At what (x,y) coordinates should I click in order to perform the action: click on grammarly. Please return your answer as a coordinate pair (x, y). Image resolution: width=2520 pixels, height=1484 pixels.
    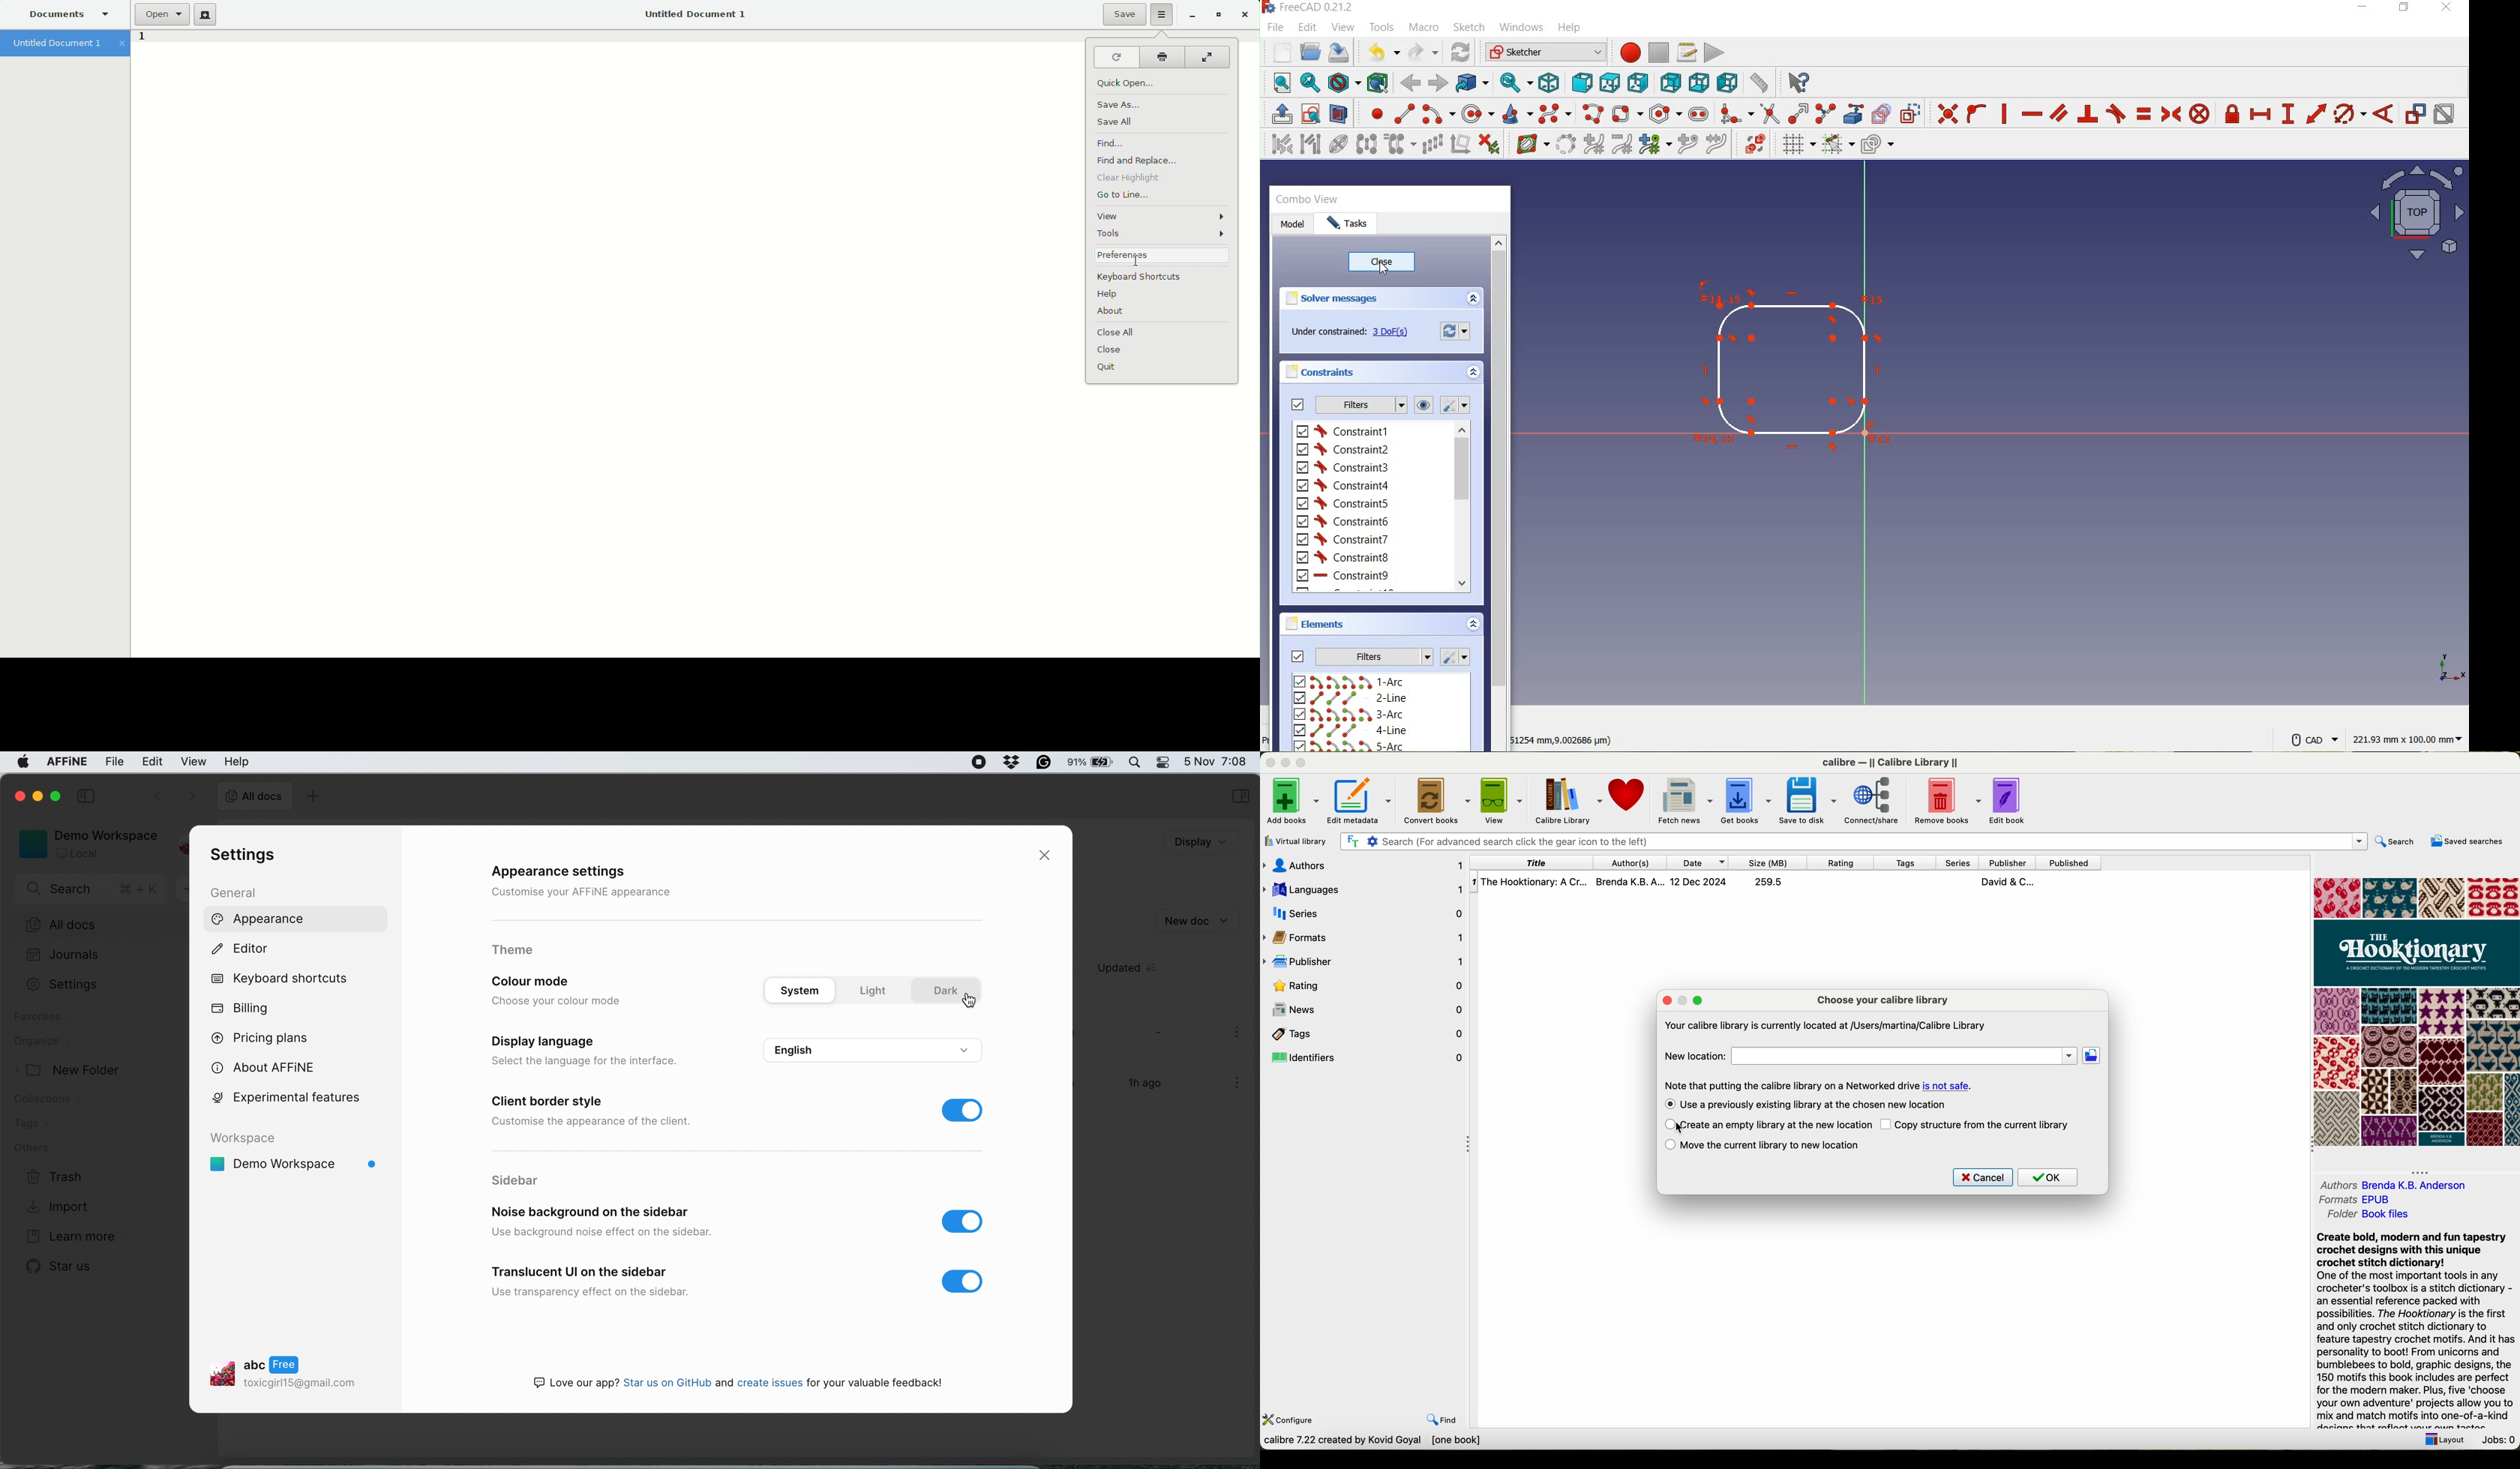
    Looking at the image, I should click on (1044, 762).